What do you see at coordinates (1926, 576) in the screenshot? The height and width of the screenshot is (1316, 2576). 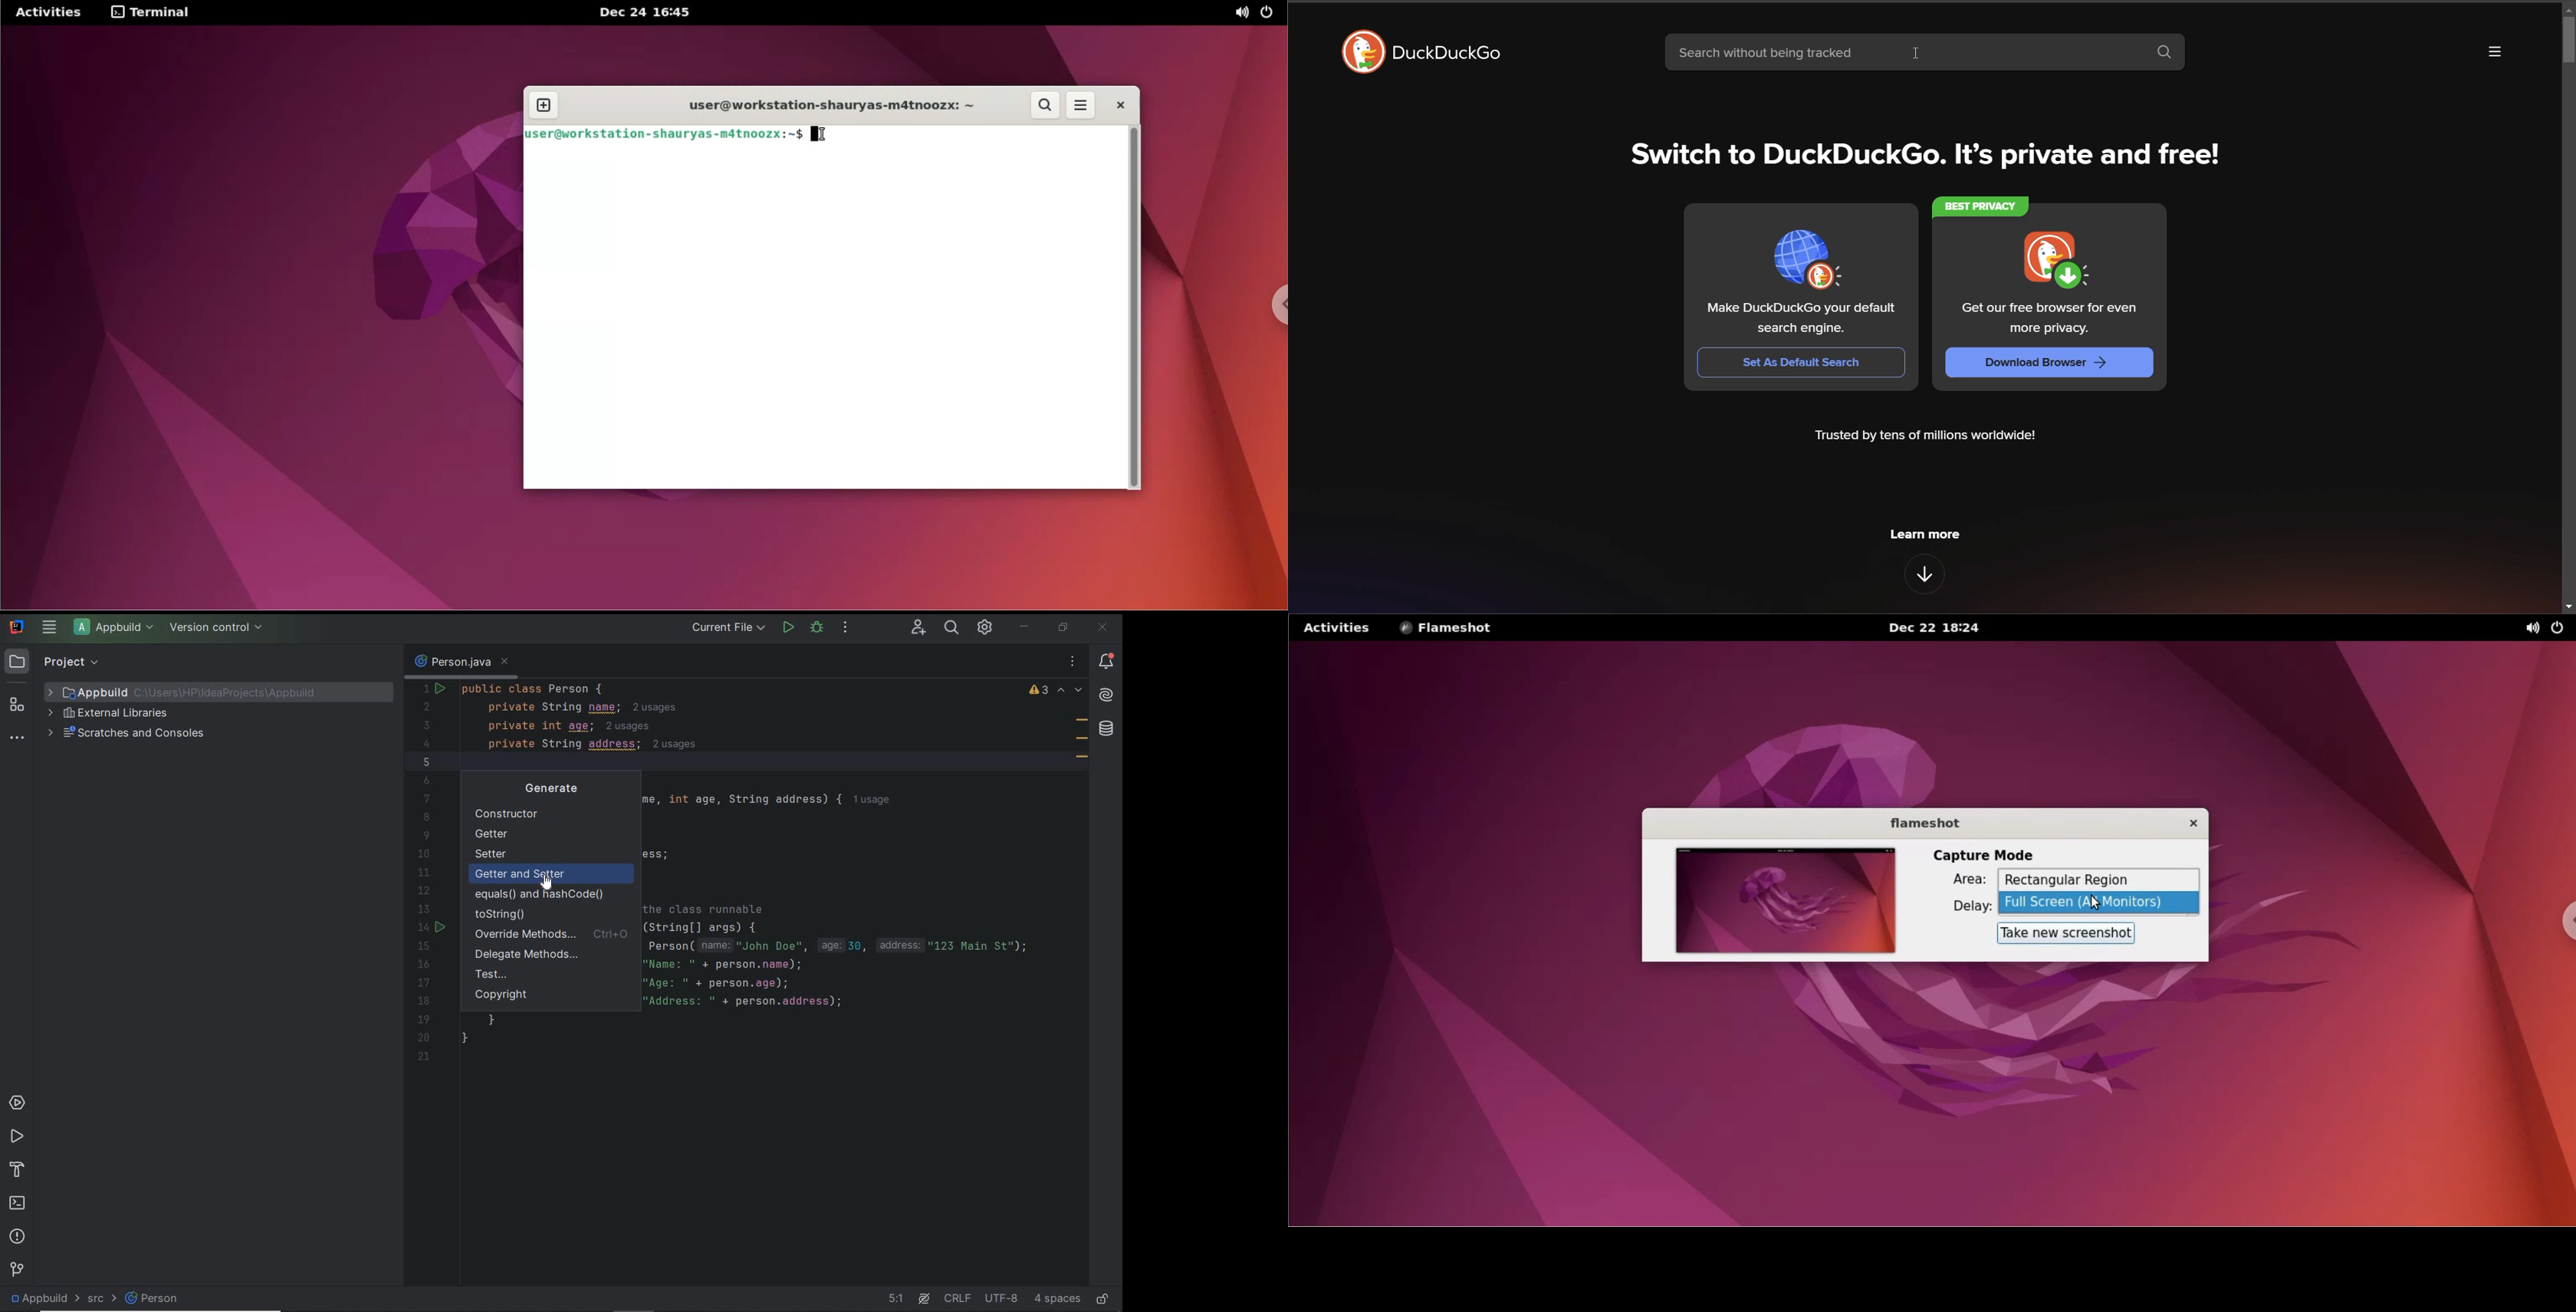 I see `features` at bounding box center [1926, 576].